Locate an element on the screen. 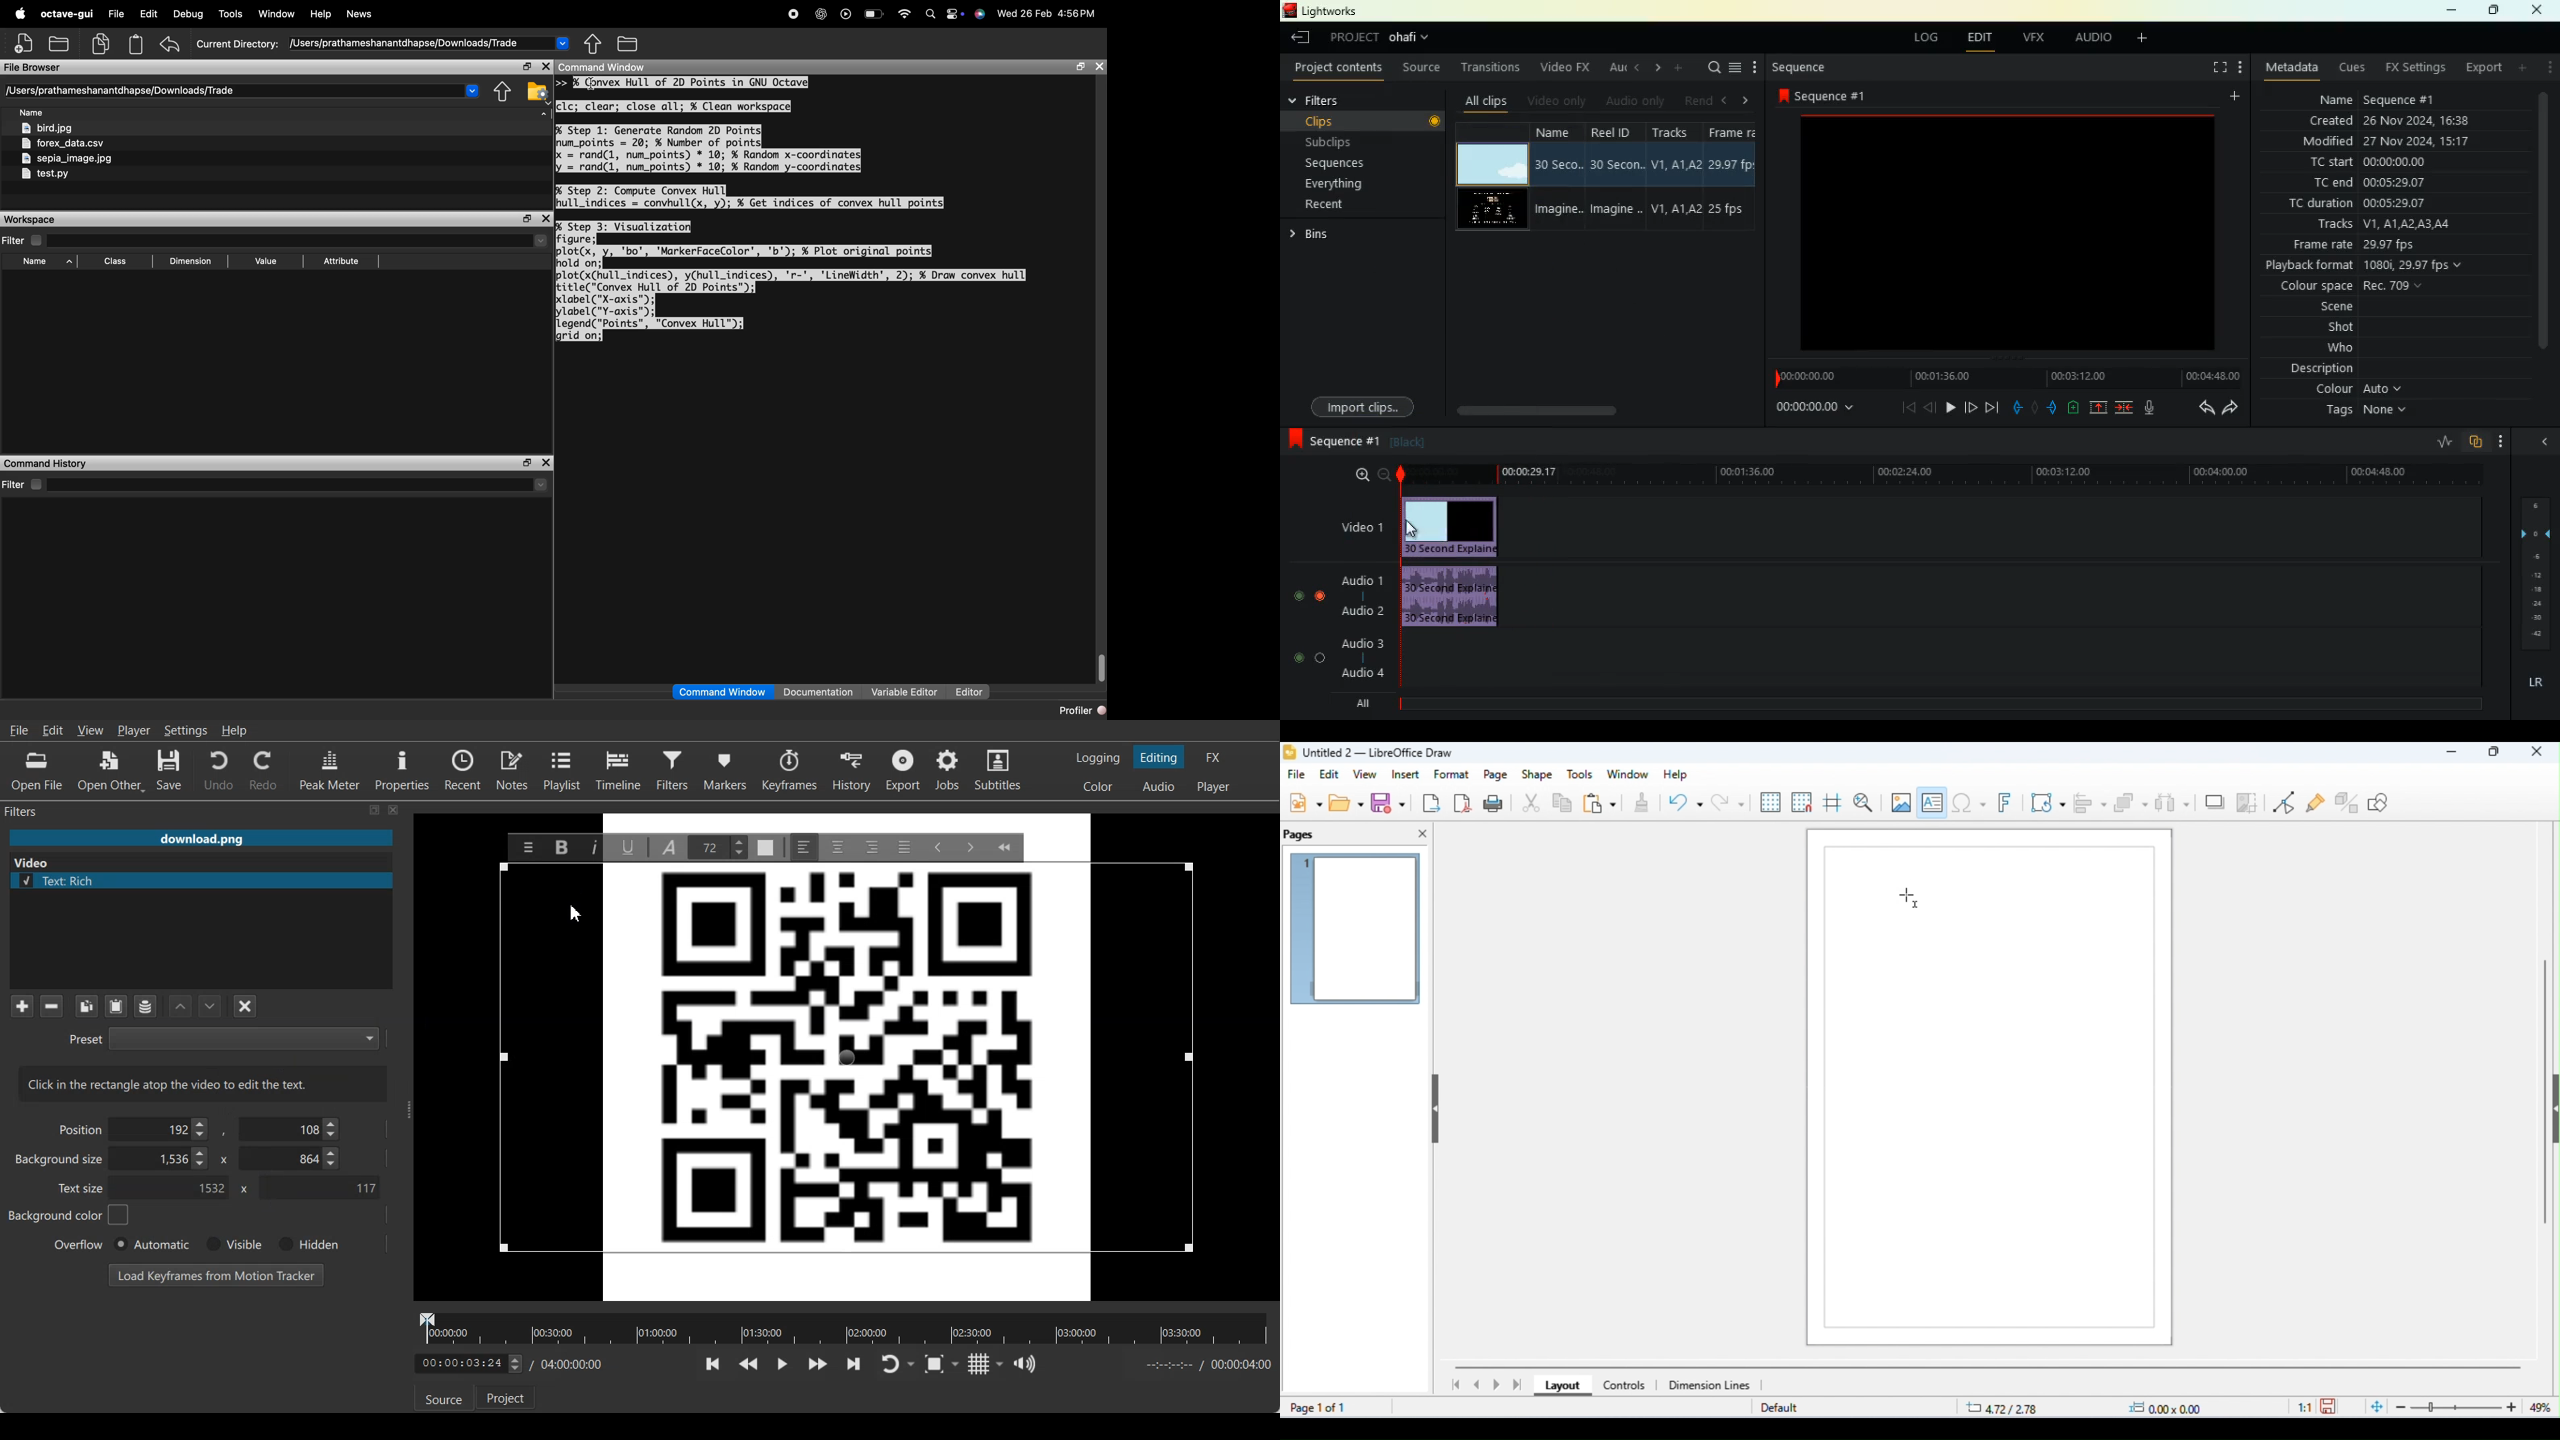 Image resolution: width=2576 pixels, height=1456 pixels. add is located at coordinates (1679, 68).